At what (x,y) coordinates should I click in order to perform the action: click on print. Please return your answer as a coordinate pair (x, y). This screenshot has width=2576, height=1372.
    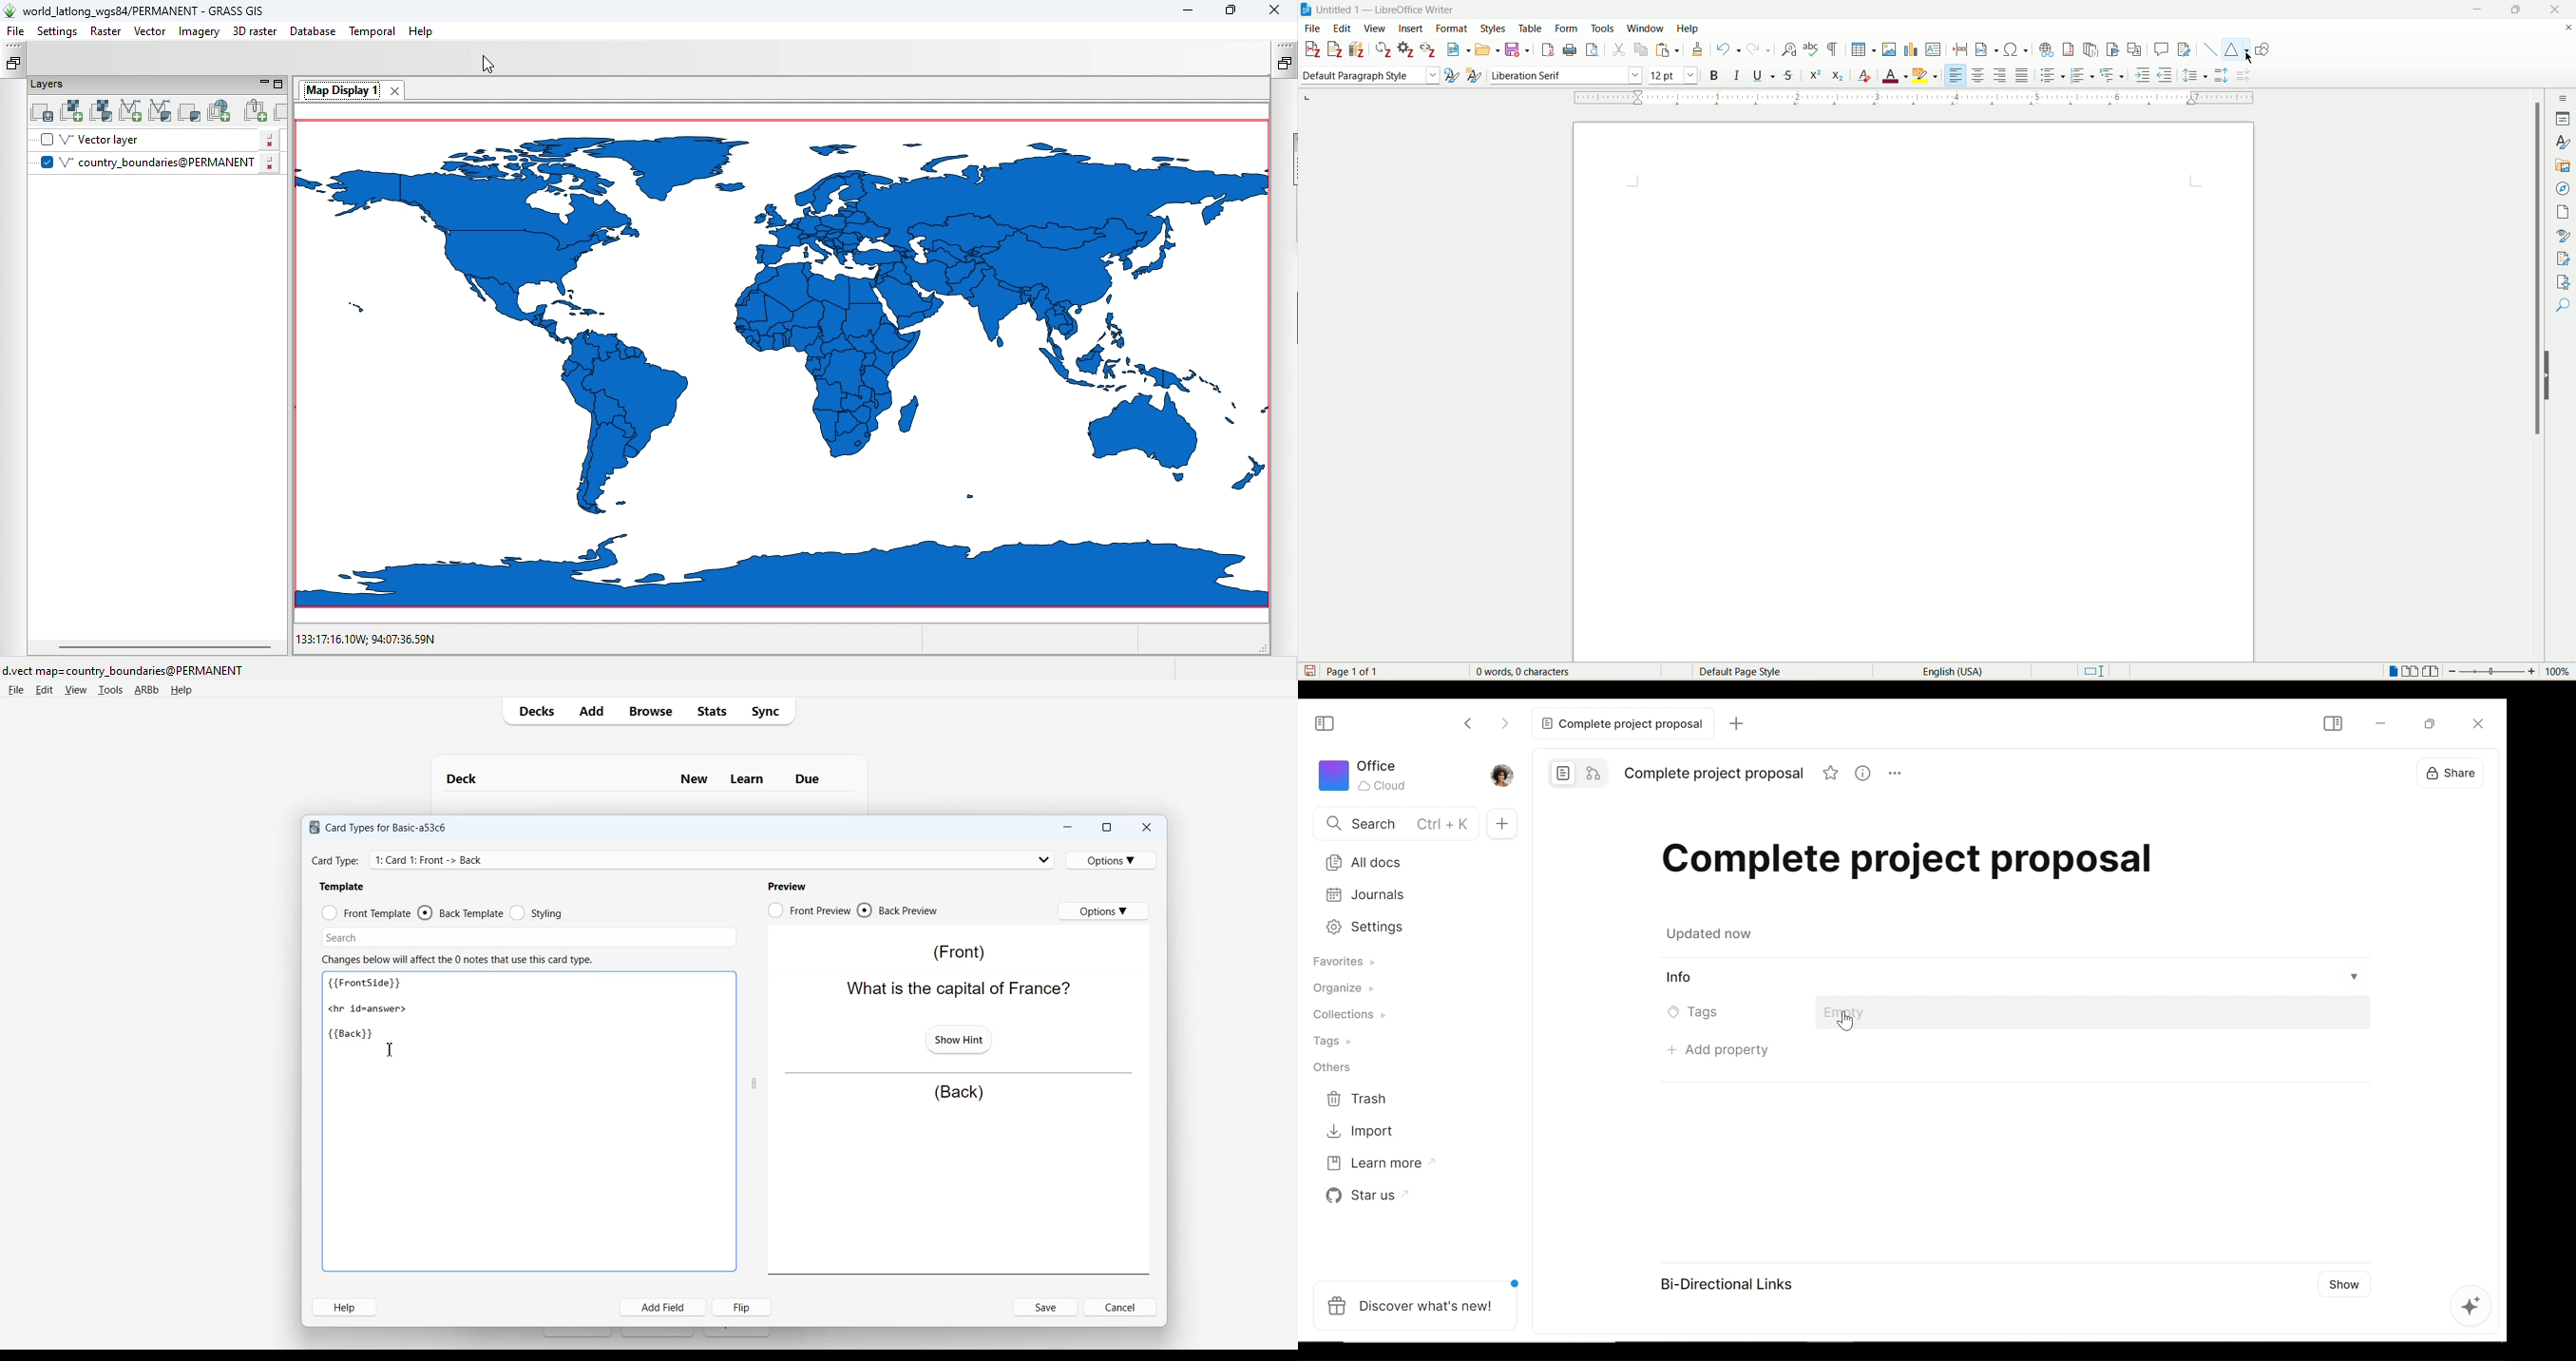
    Looking at the image, I should click on (1570, 50).